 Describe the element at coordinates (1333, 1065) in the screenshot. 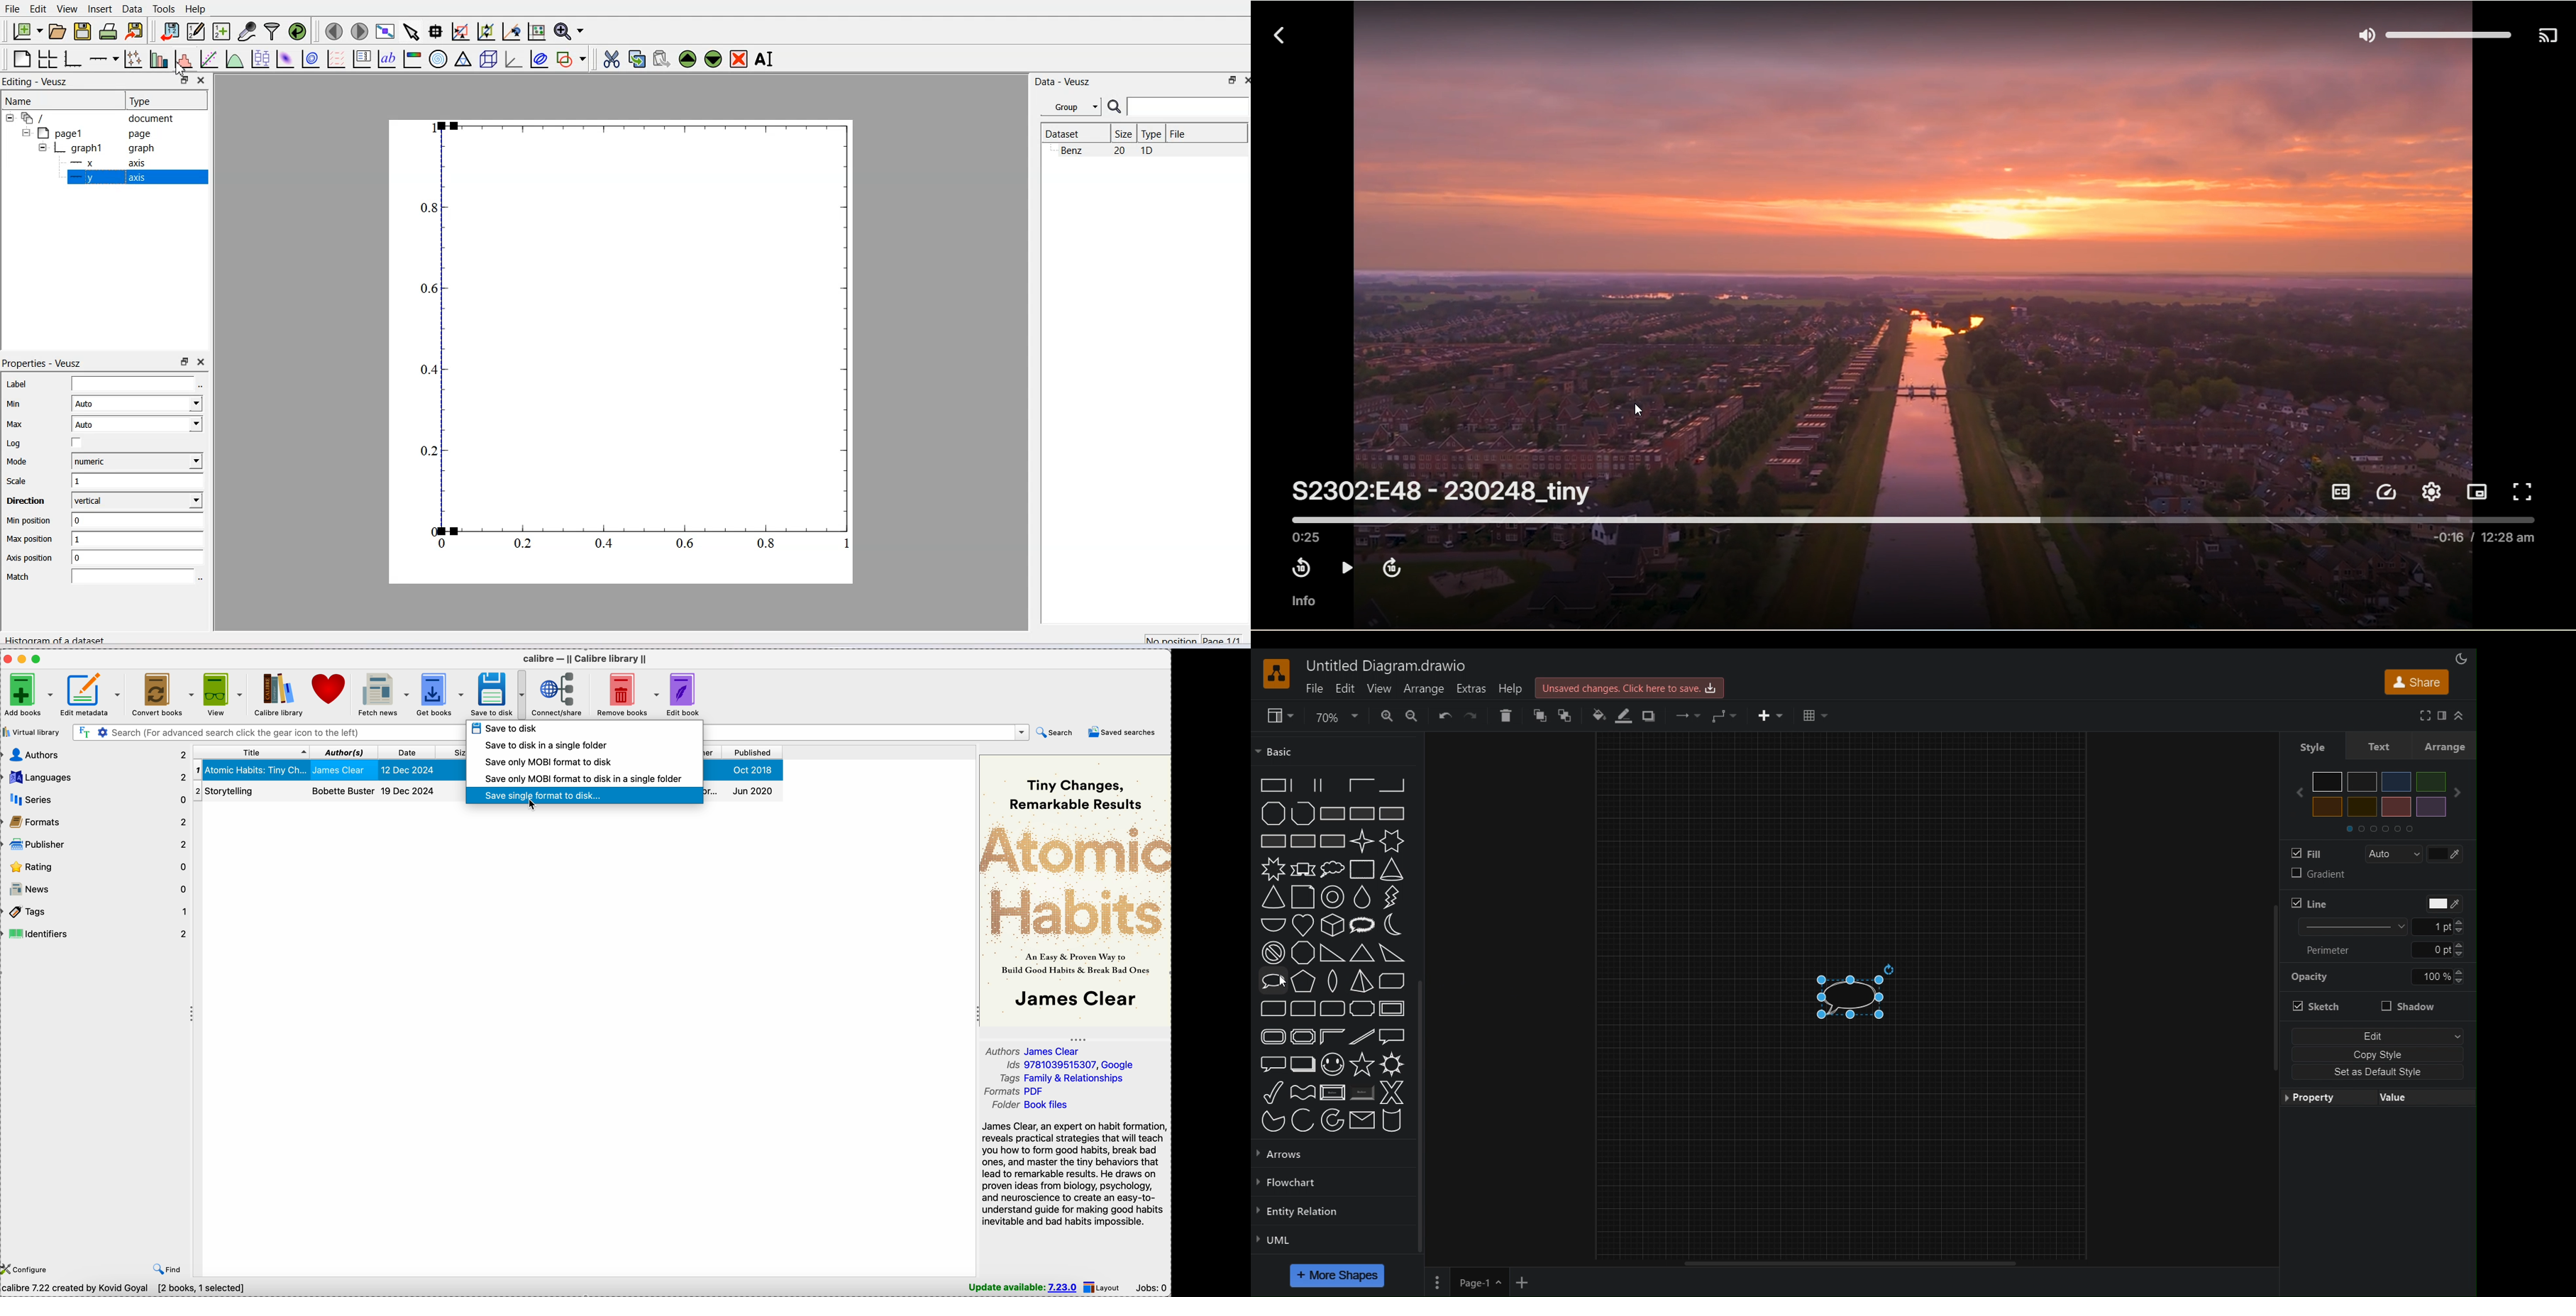

I see `Smiley` at that location.